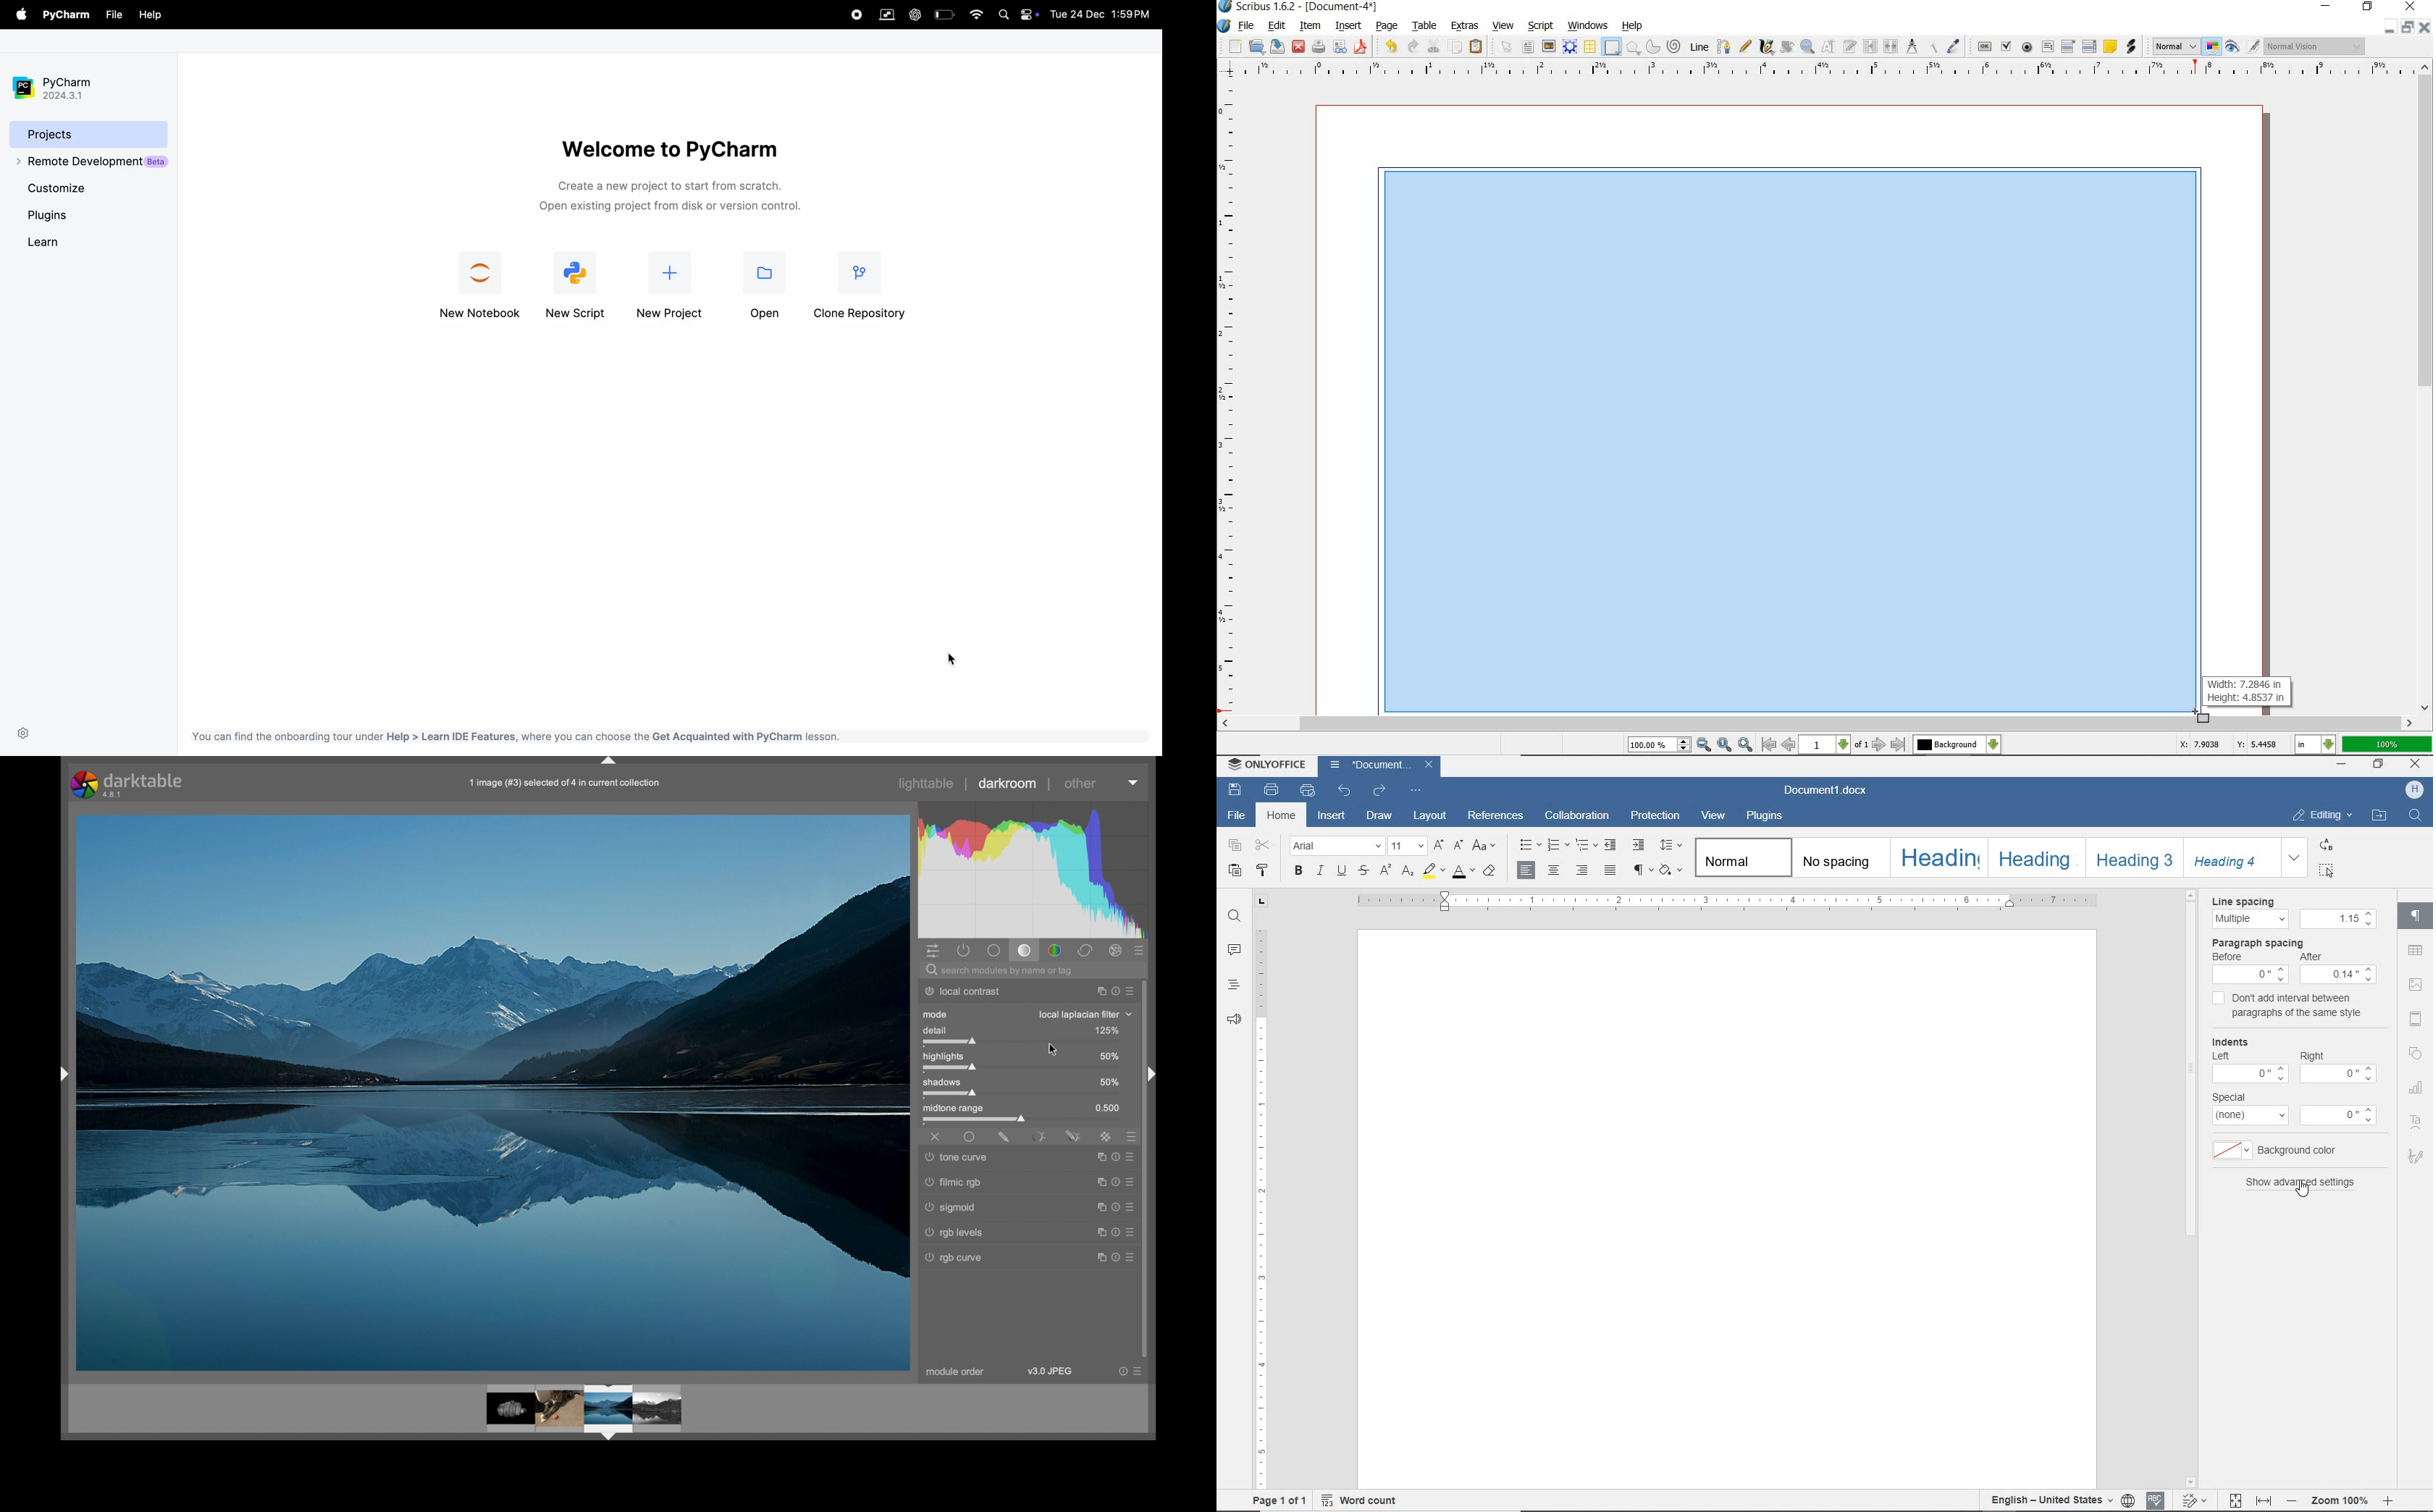 The height and width of the screenshot is (1512, 2436). Describe the element at coordinates (1109, 1108) in the screenshot. I see `0.500` at that location.